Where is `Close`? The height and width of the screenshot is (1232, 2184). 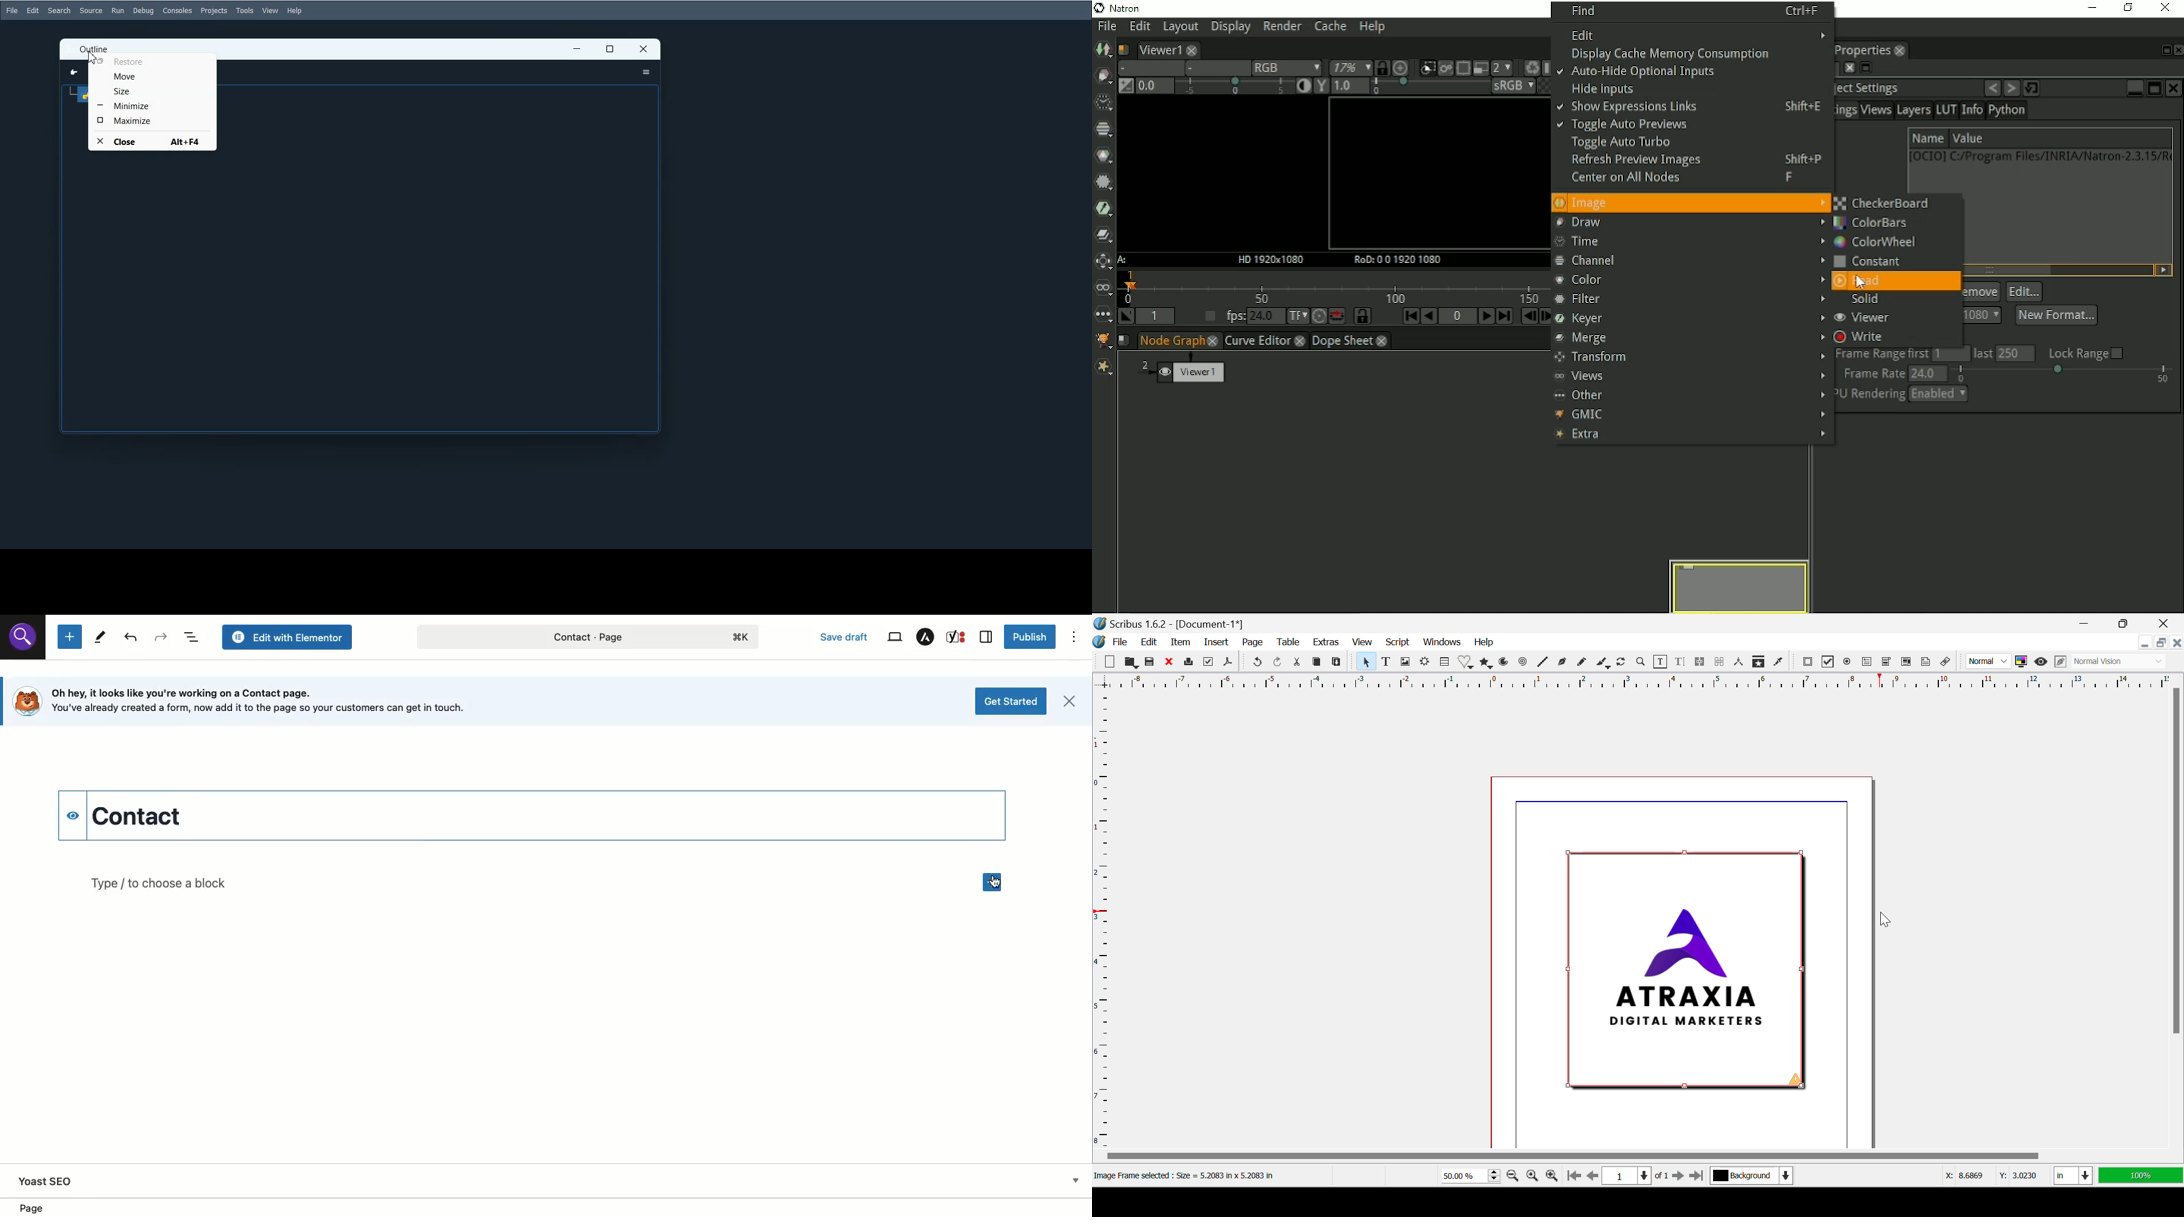 Close is located at coordinates (151, 141).